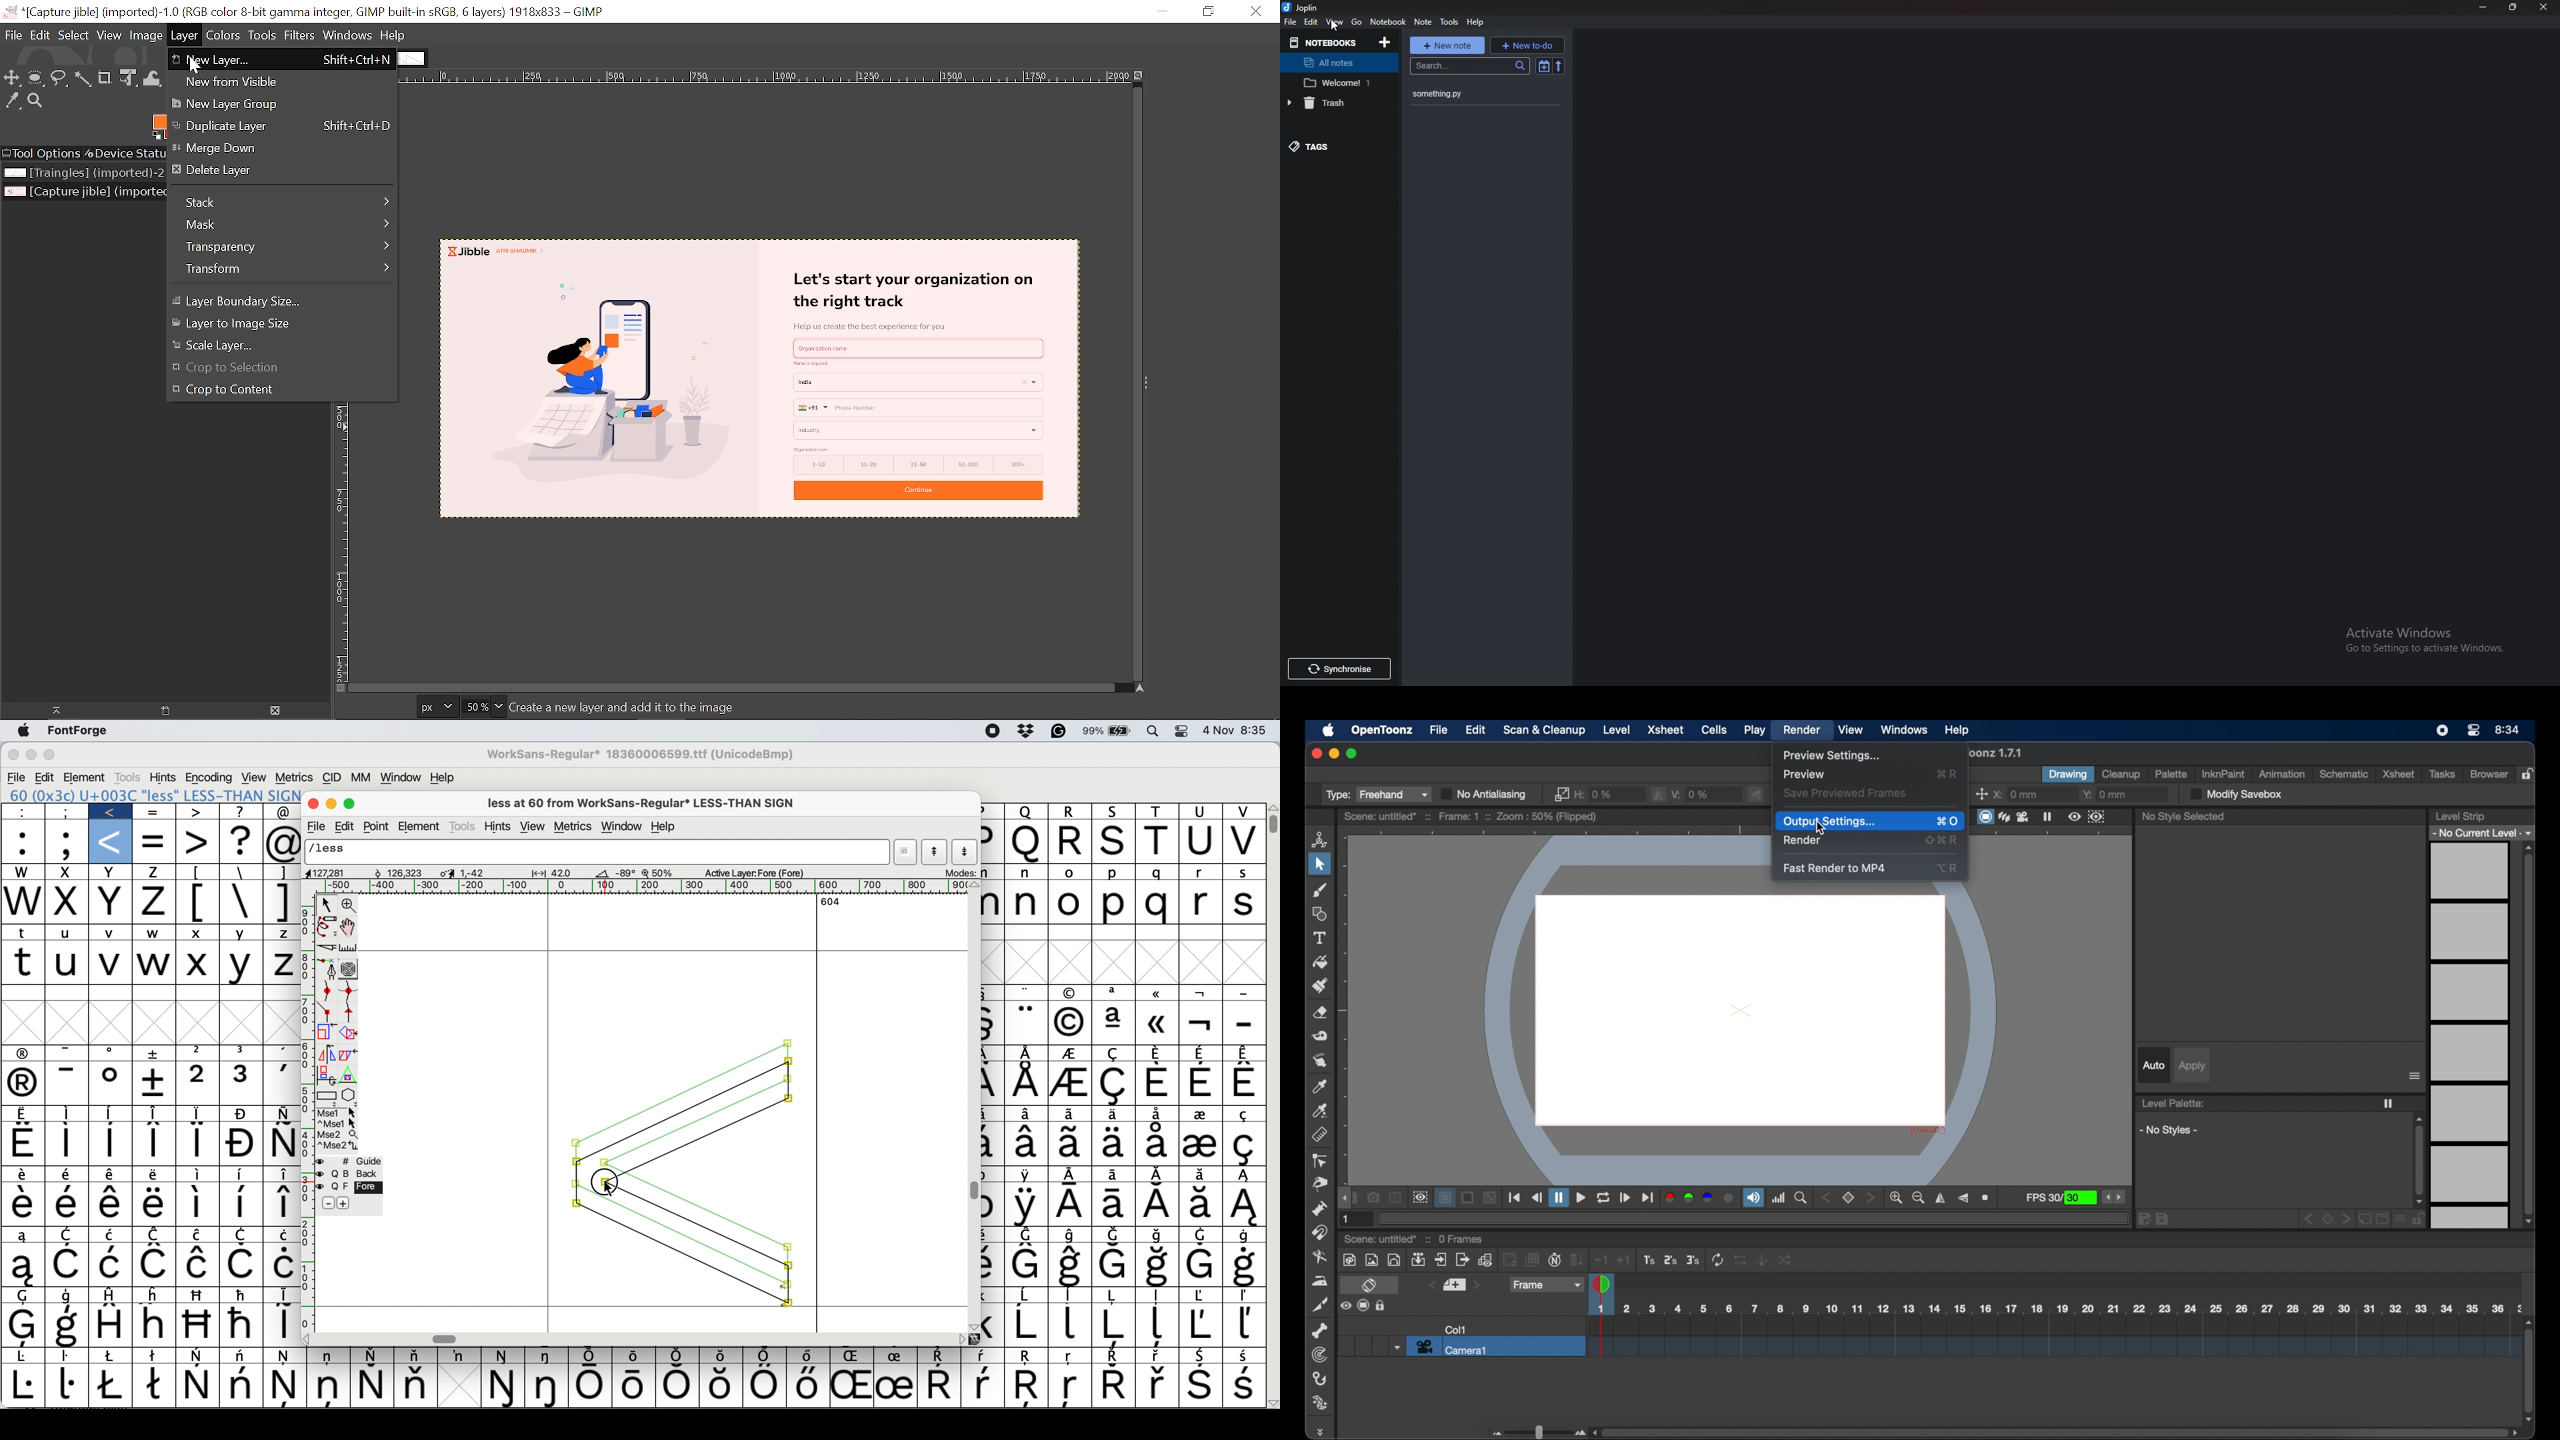 This screenshot has width=2576, height=1456. Describe the element at coordinates (281, 104) in the screenshot. I see `New layer group` at that location.